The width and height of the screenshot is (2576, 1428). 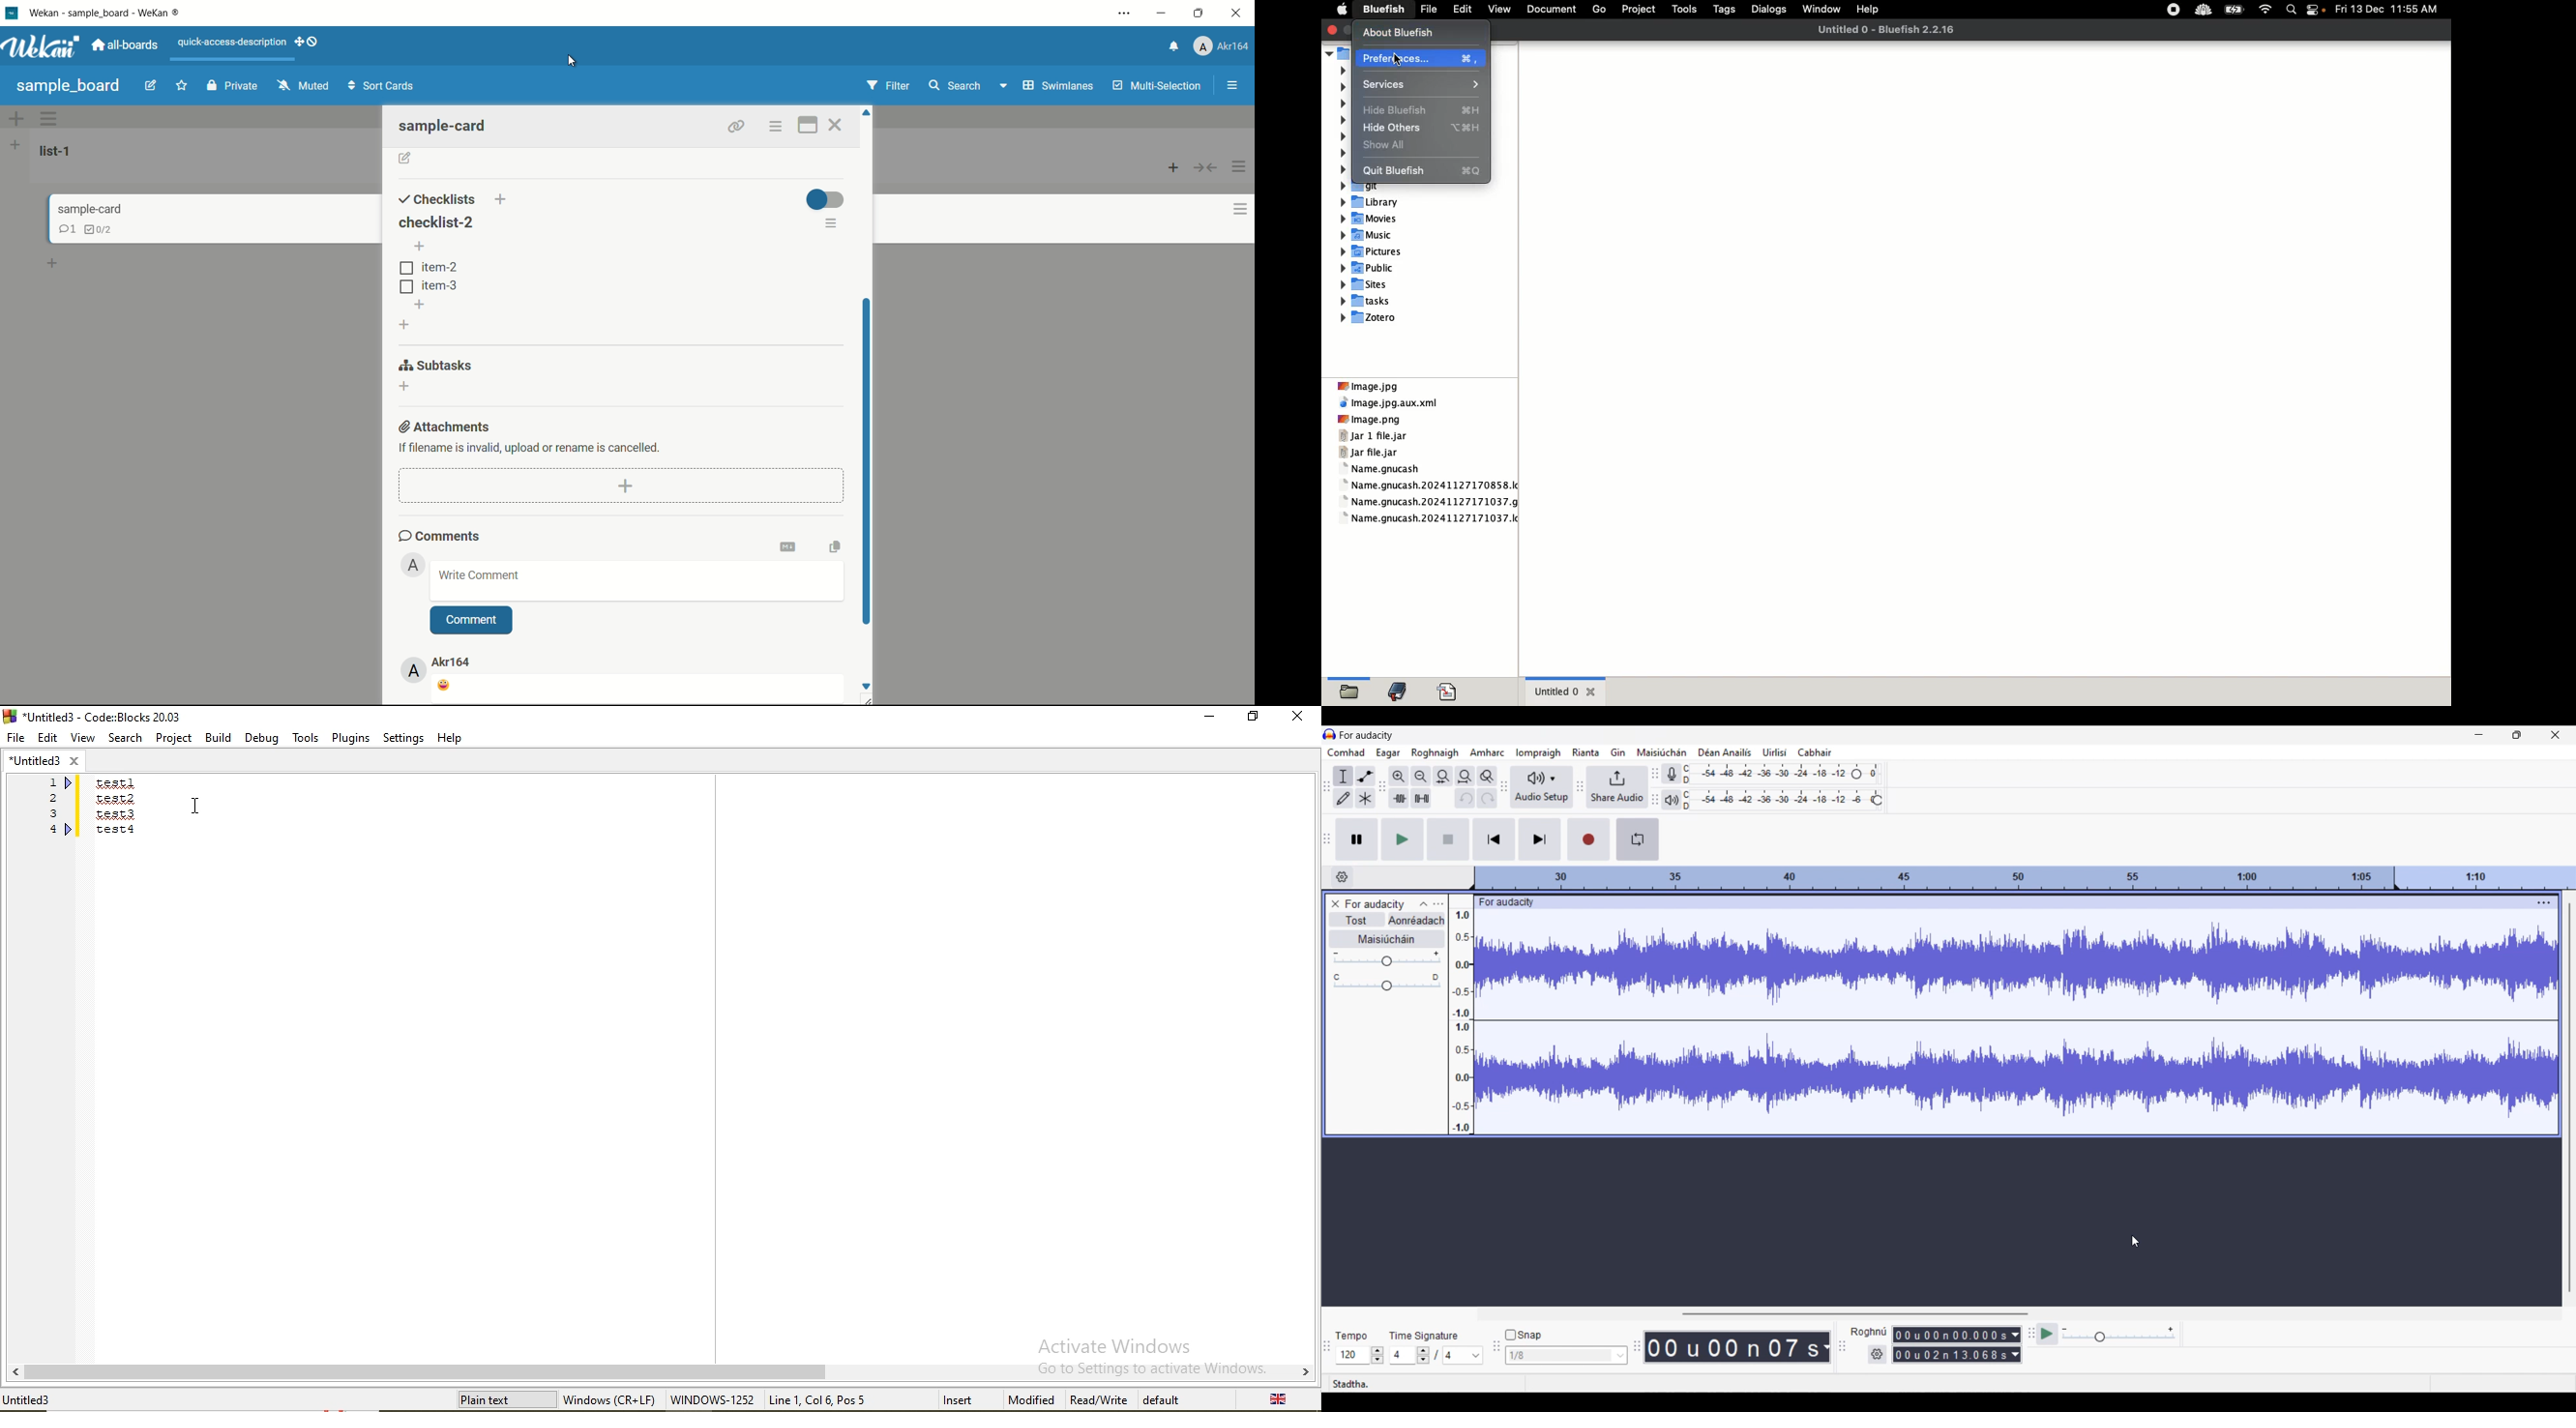 I want to click on Open menu, so click(x=1438, y=905).